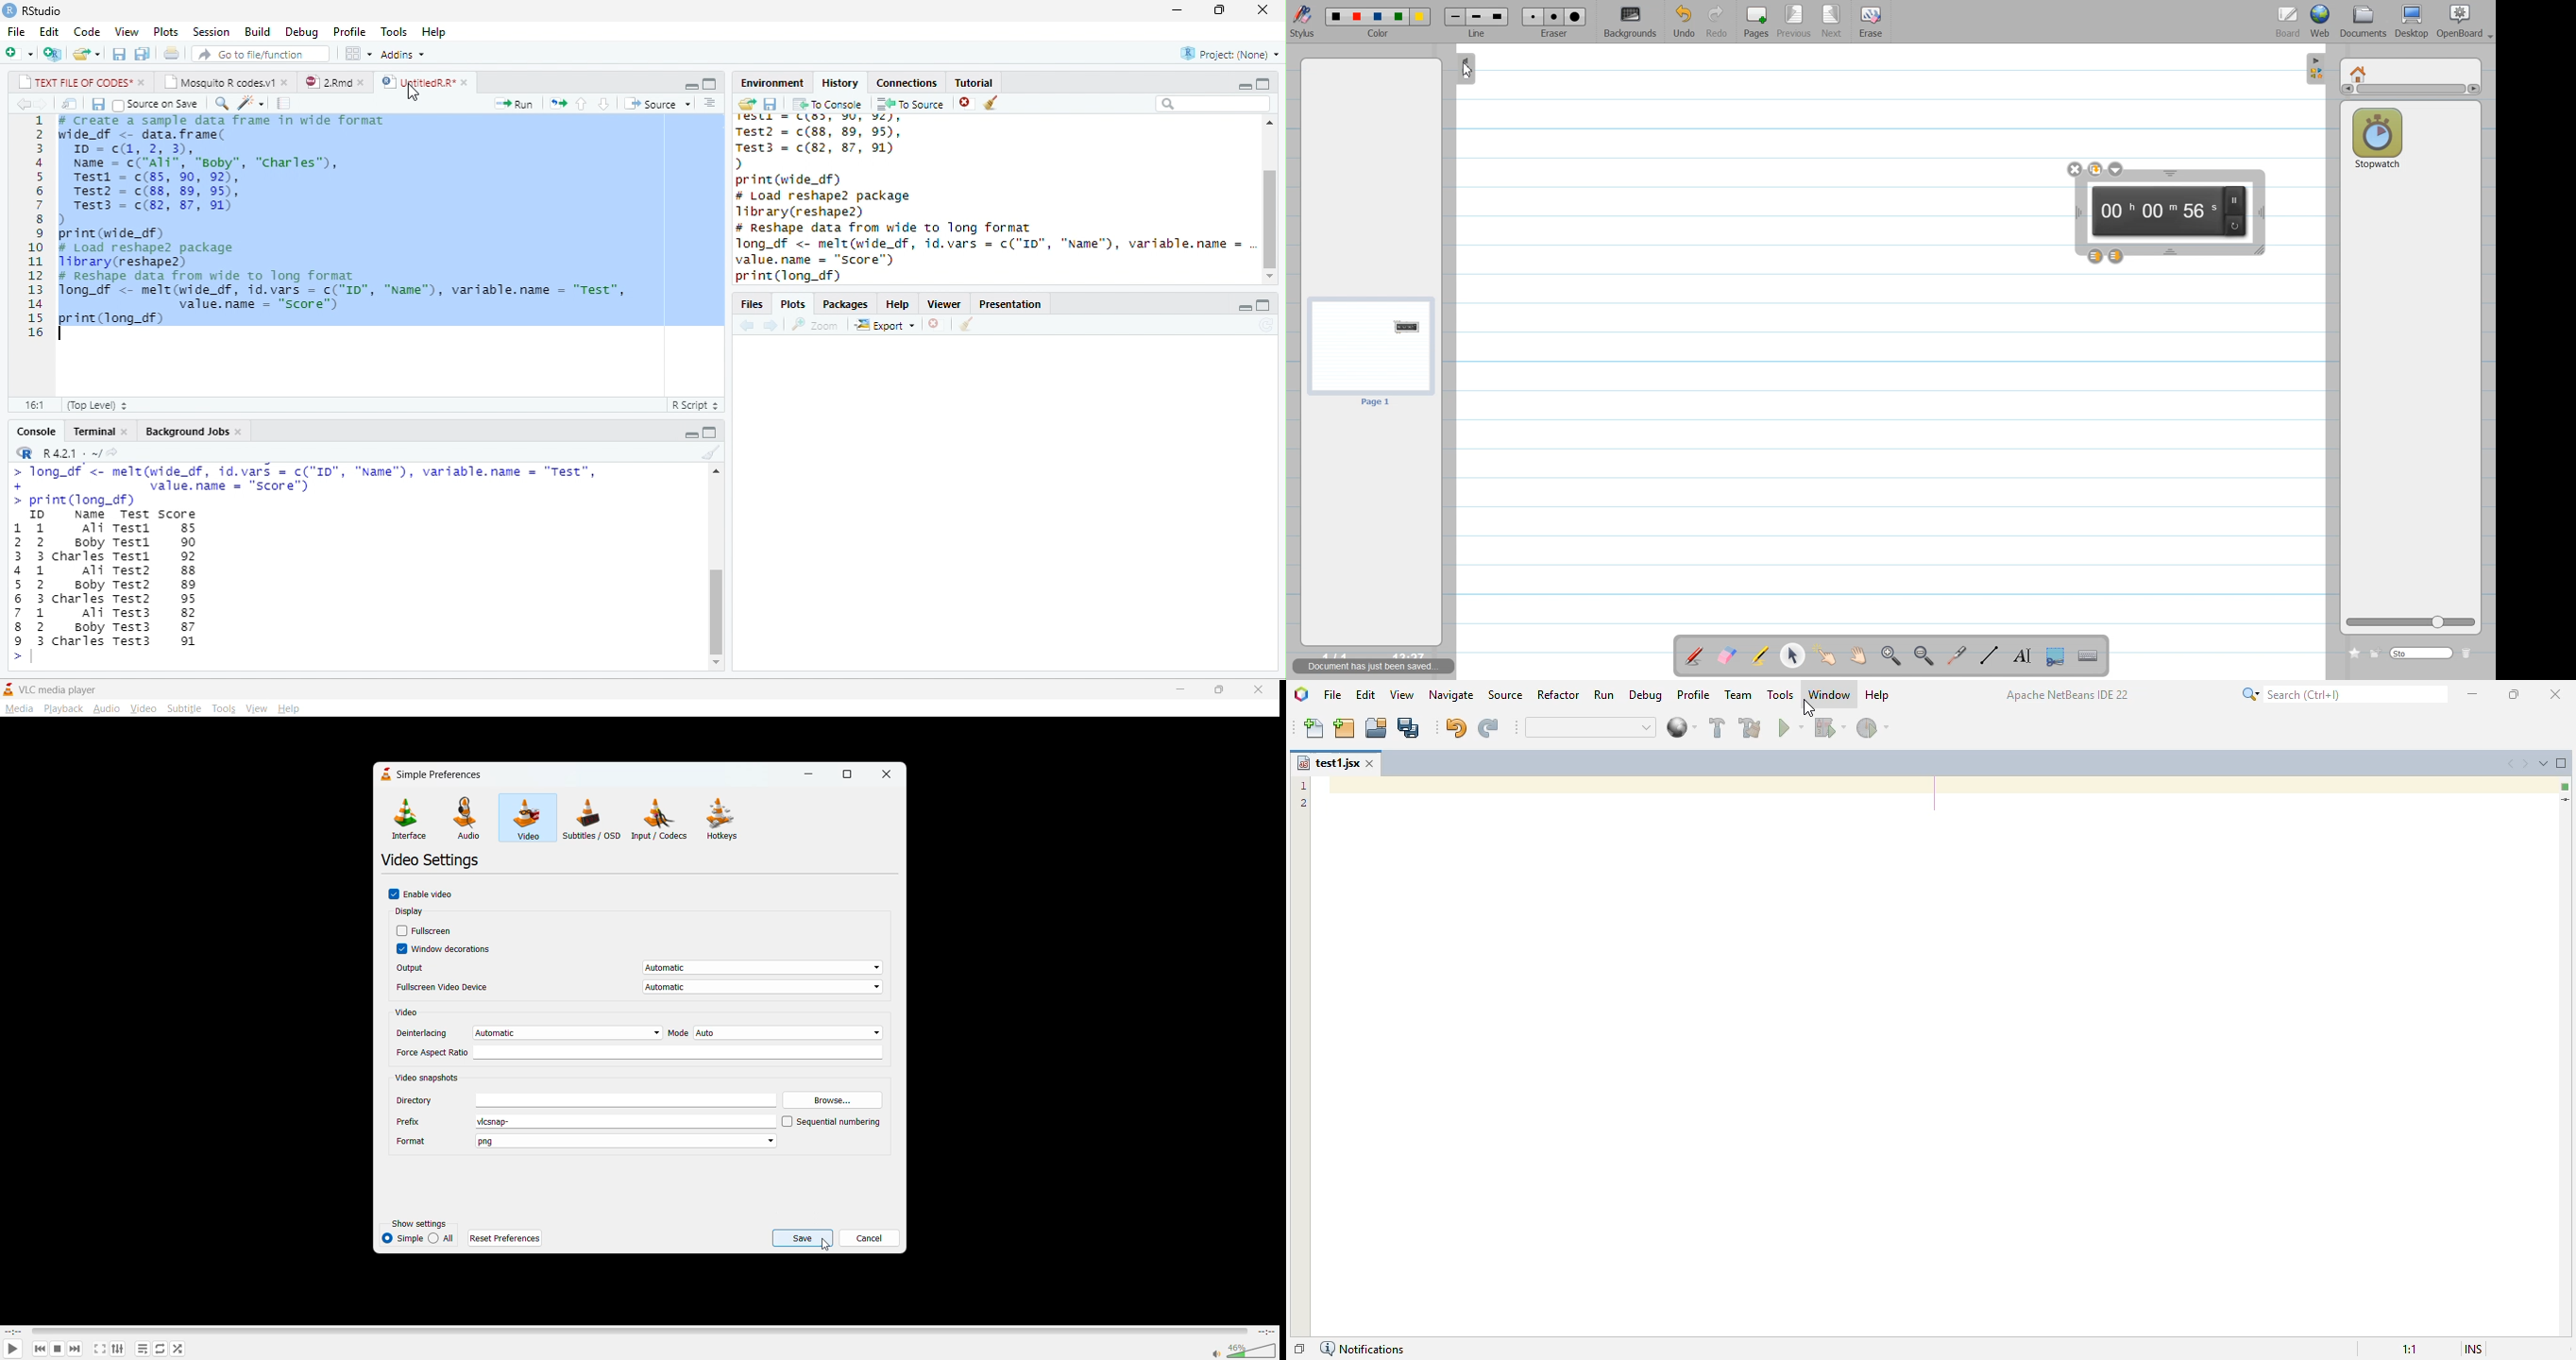 This screenshot has width=2576, height=1372. I want to click on Test1  Test1  Test1  Test2  Test2  Test2  Test3  Test3  Test3, so click(132, 585).